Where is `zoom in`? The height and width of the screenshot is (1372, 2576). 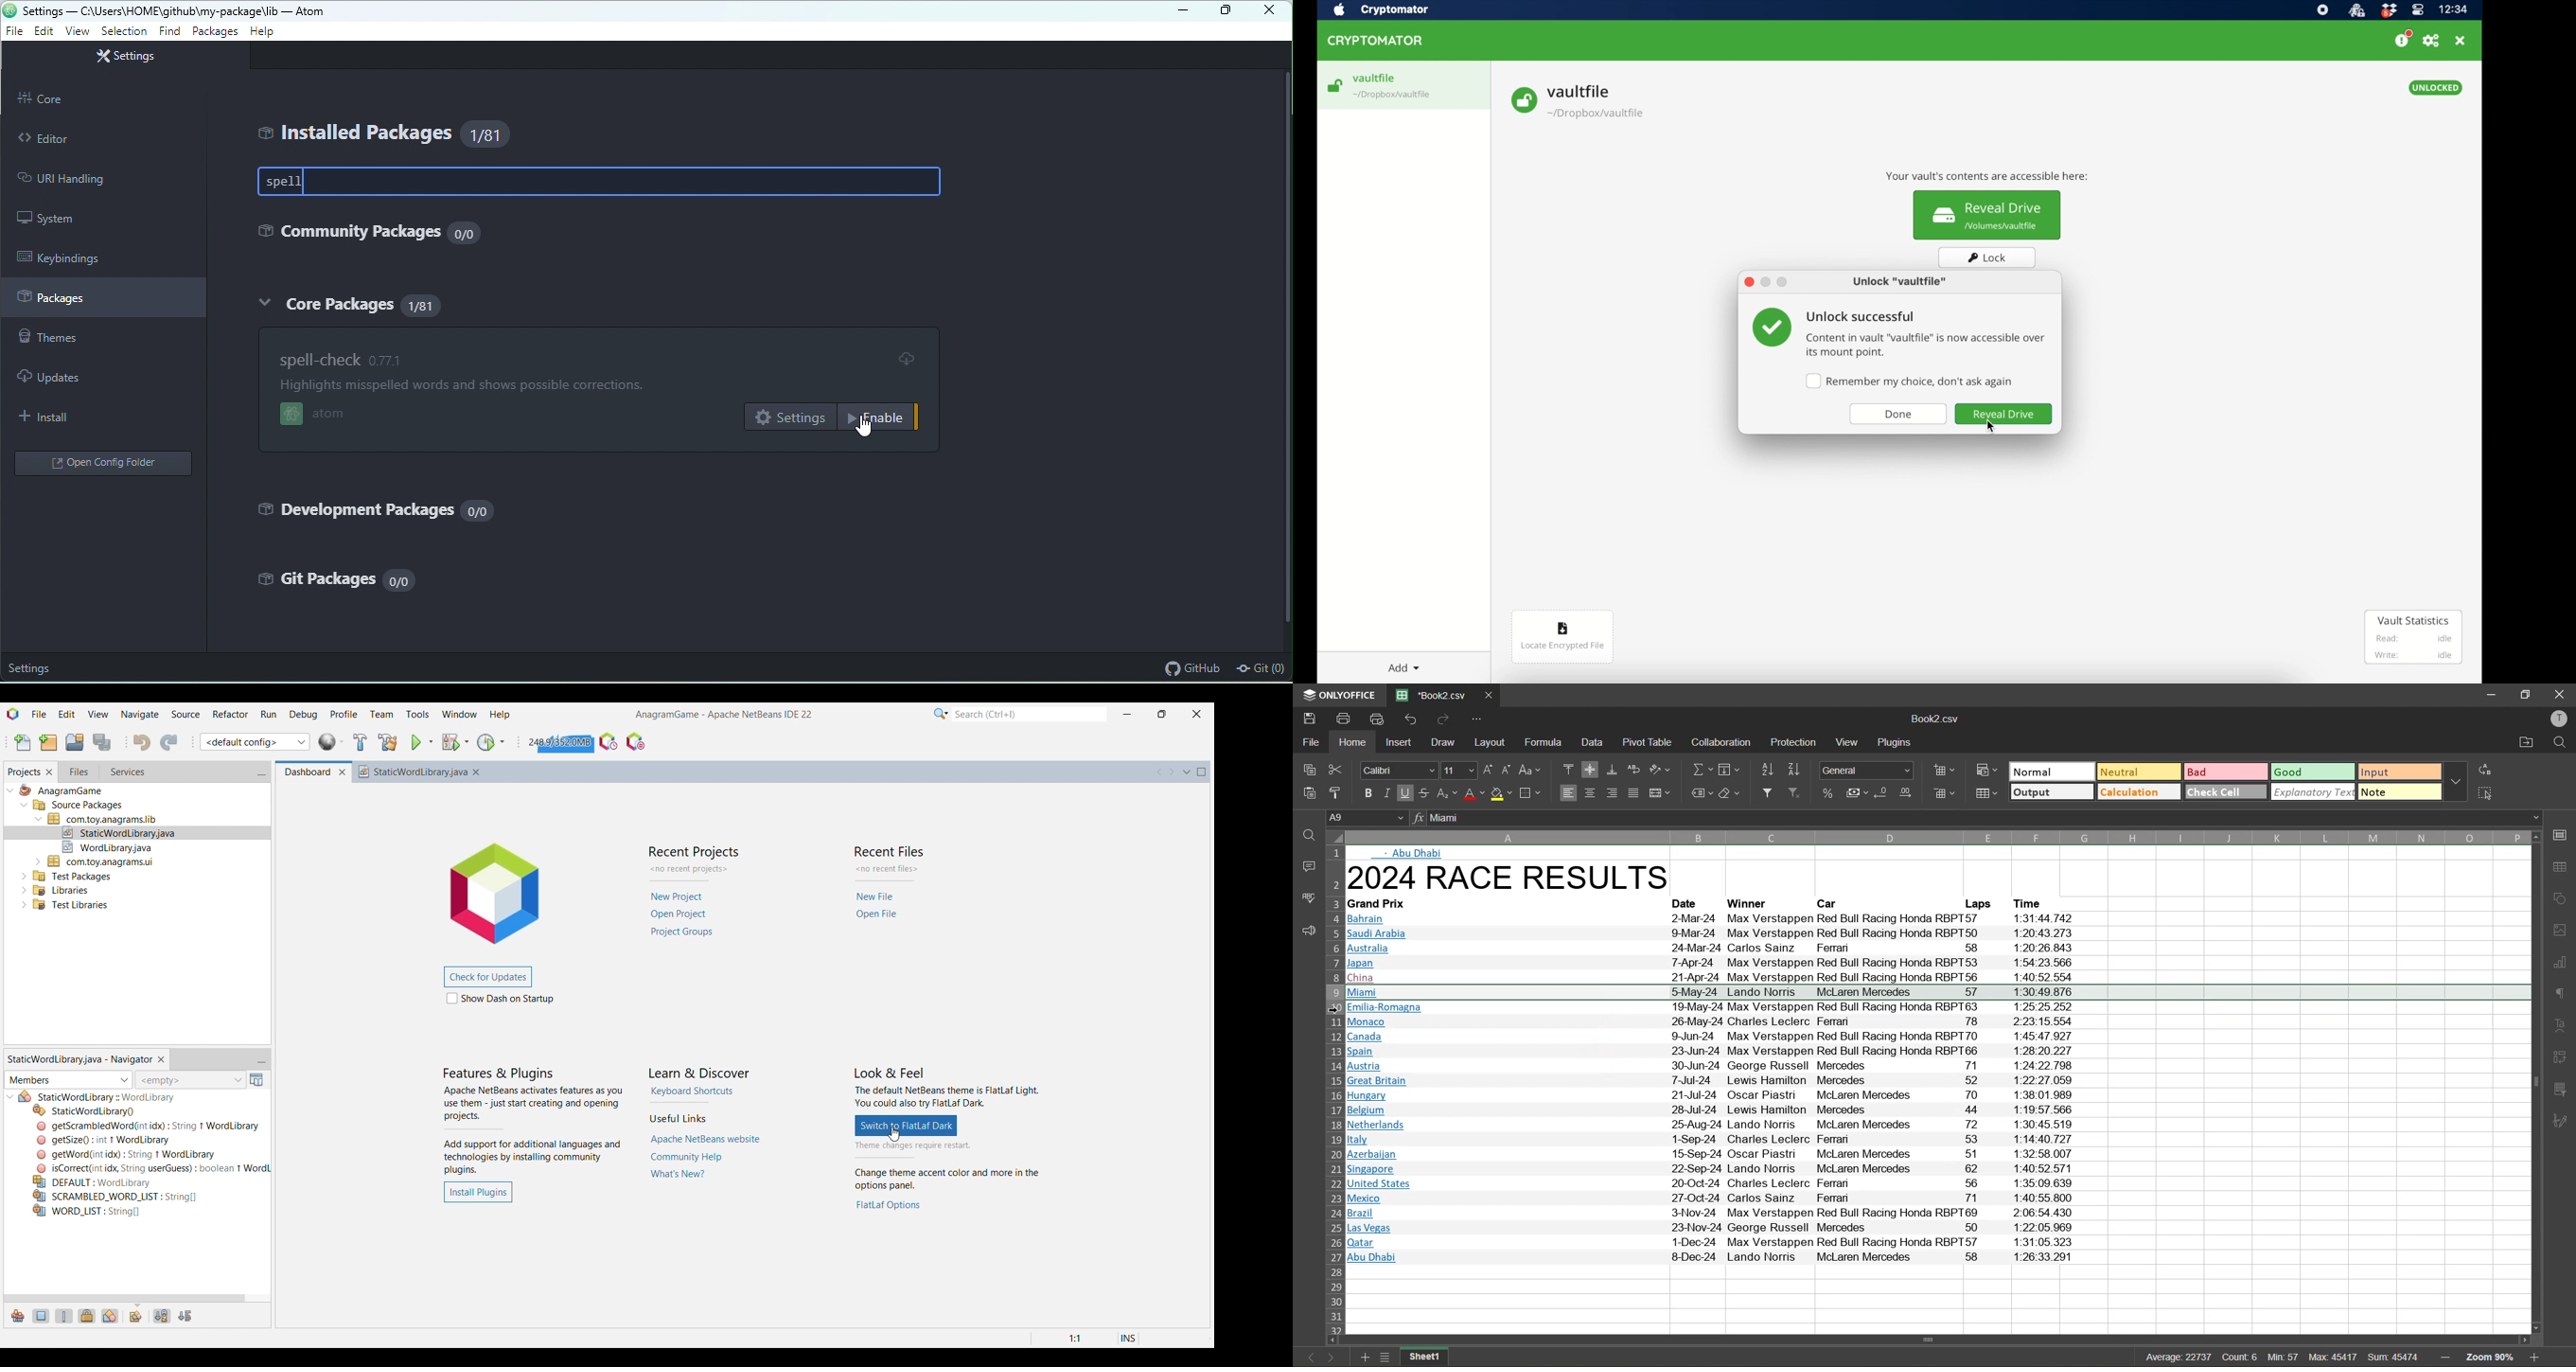
zoom in is located at coordinates (2538, 1358).